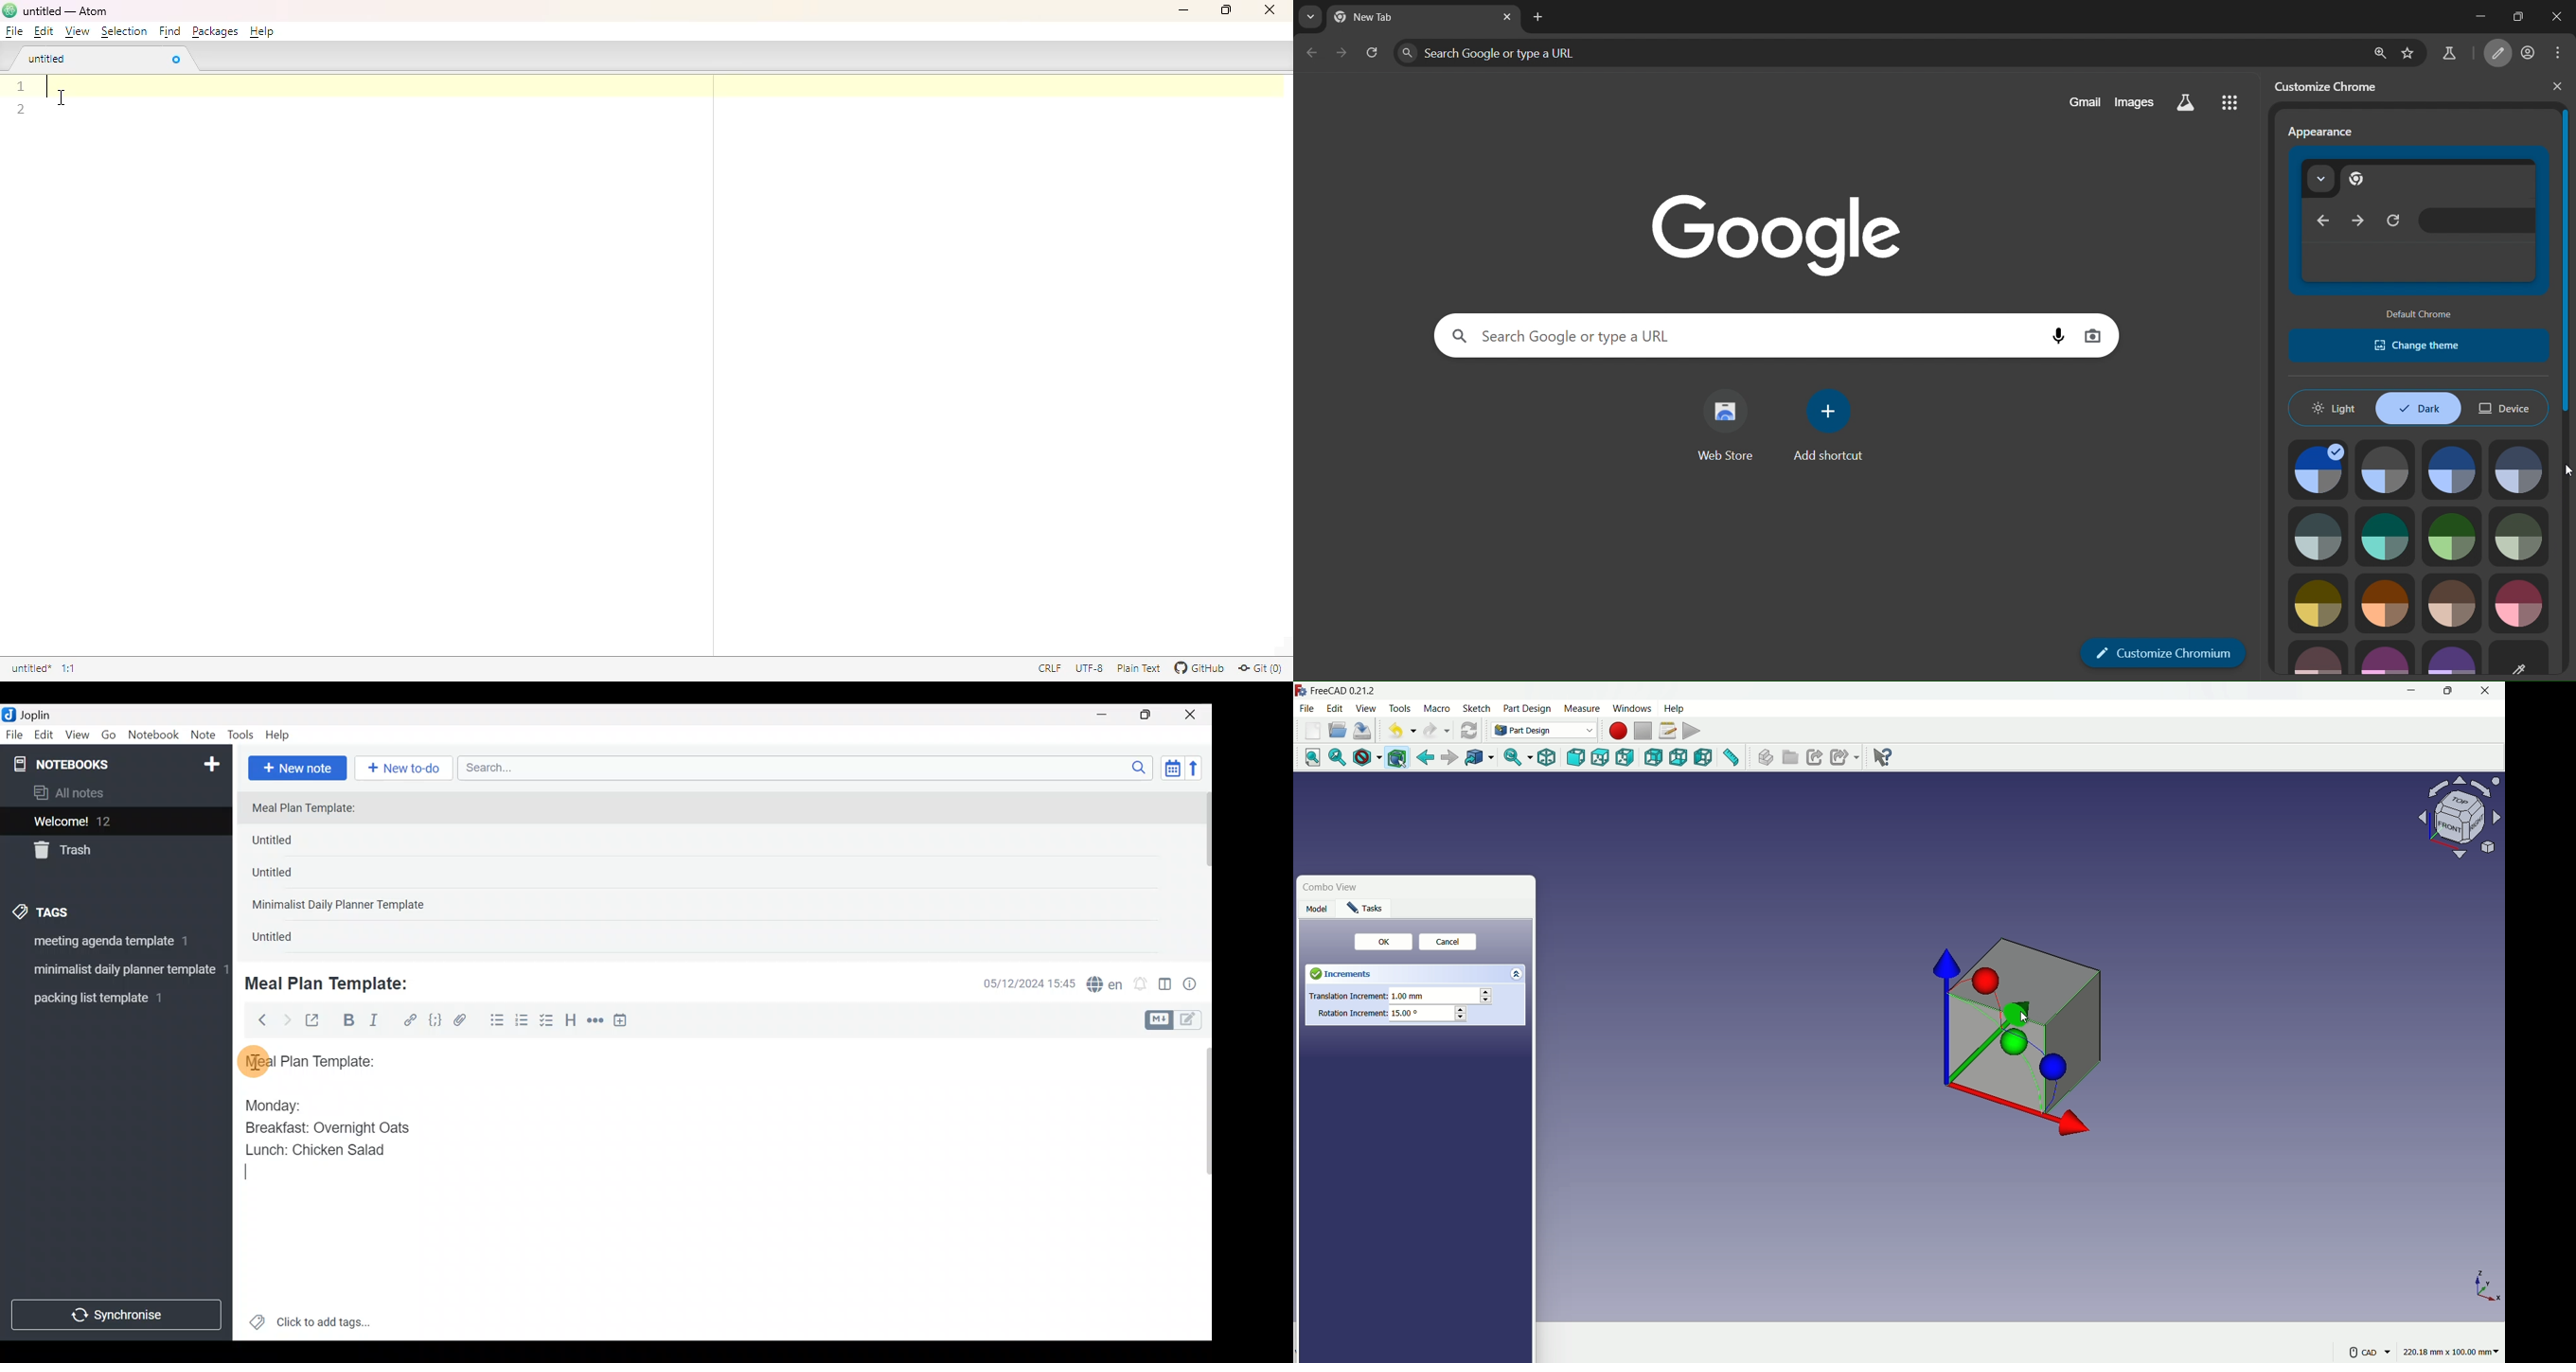  What do you see at coordinates (2566, 470) in the screenshot?
I see `Cursor` at bounding box center [2566, 470].